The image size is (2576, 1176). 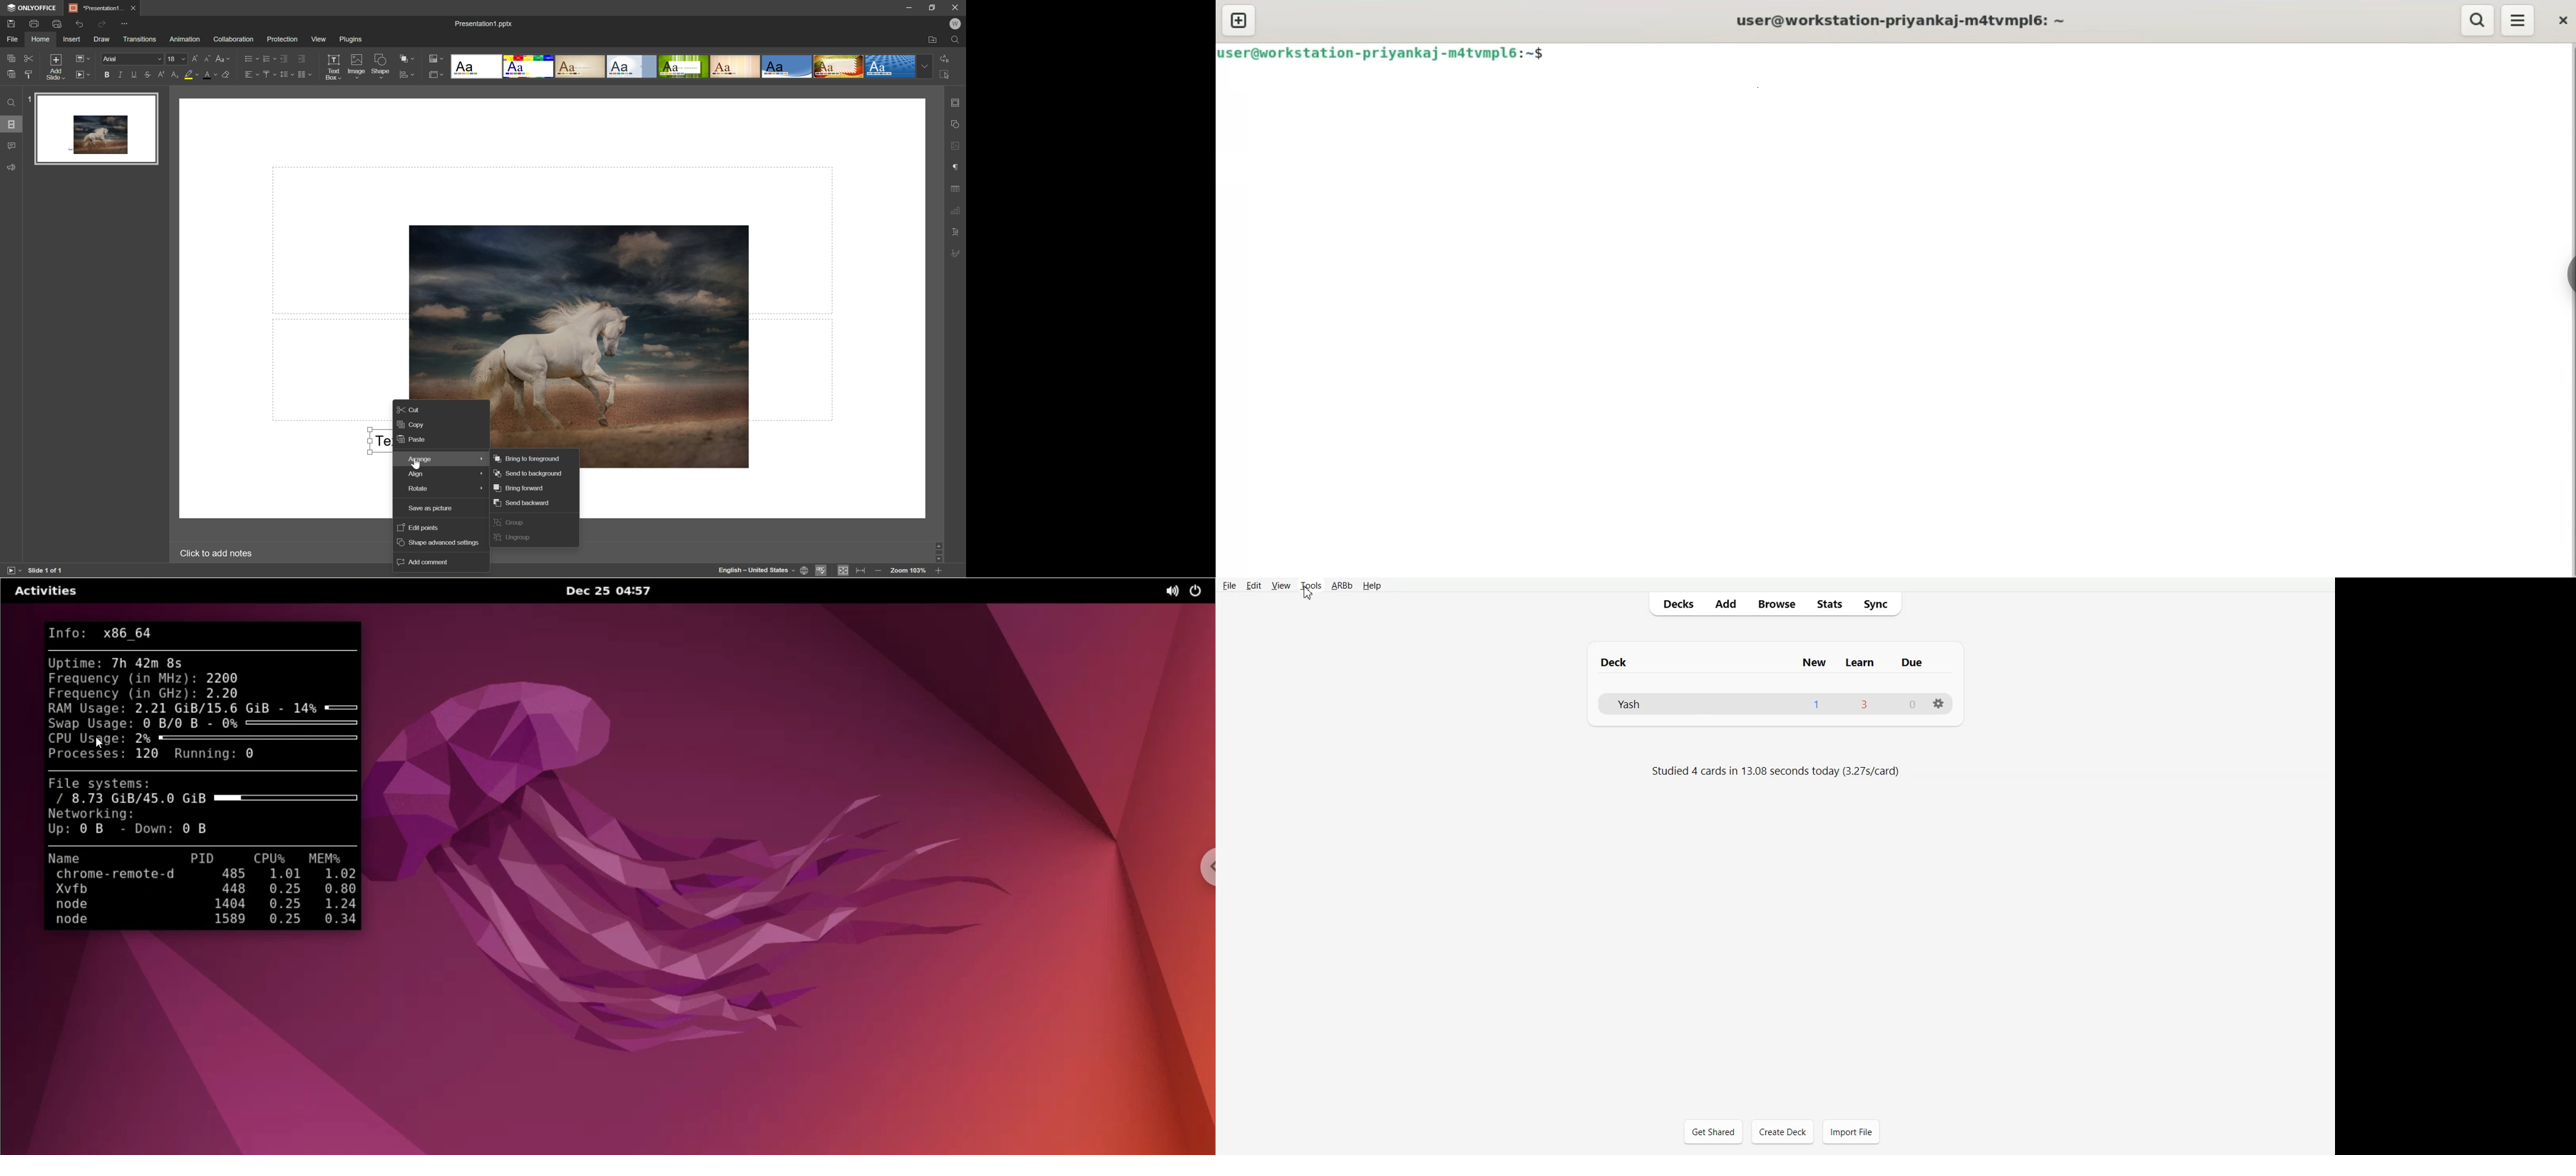 I want to click on Subscript, so click(x=176, y=75).